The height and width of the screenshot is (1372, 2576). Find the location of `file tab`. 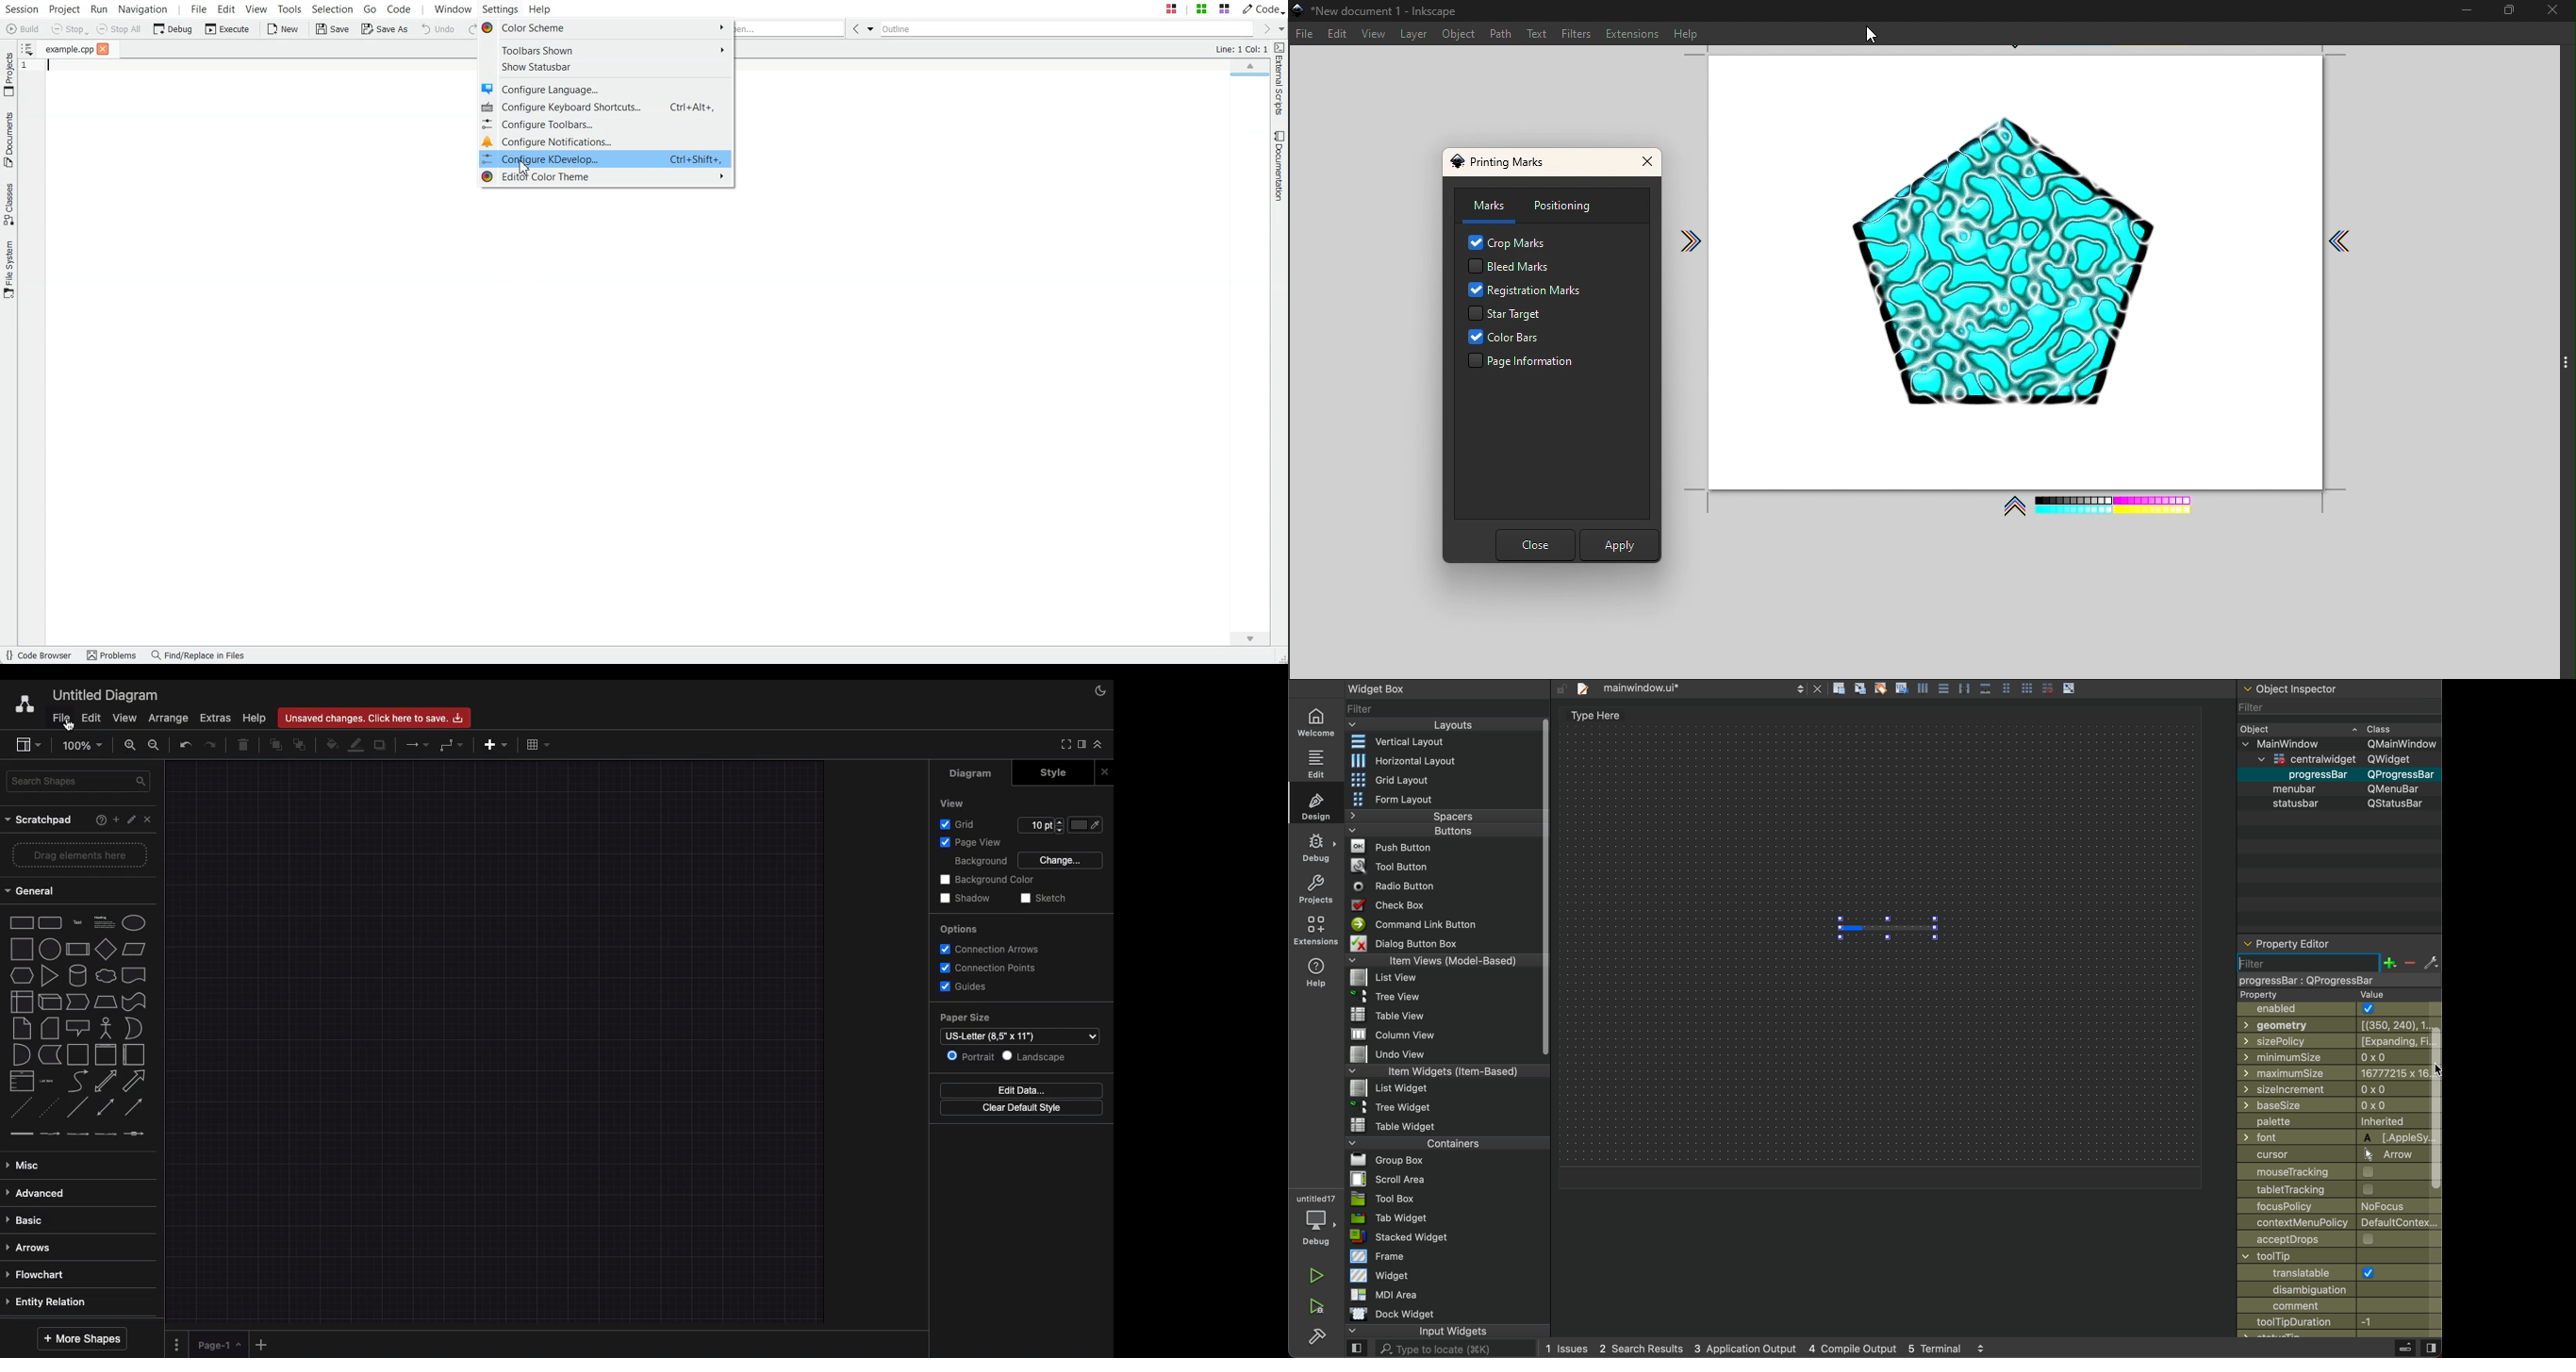

file tab is located at coordinates (1699, 690).